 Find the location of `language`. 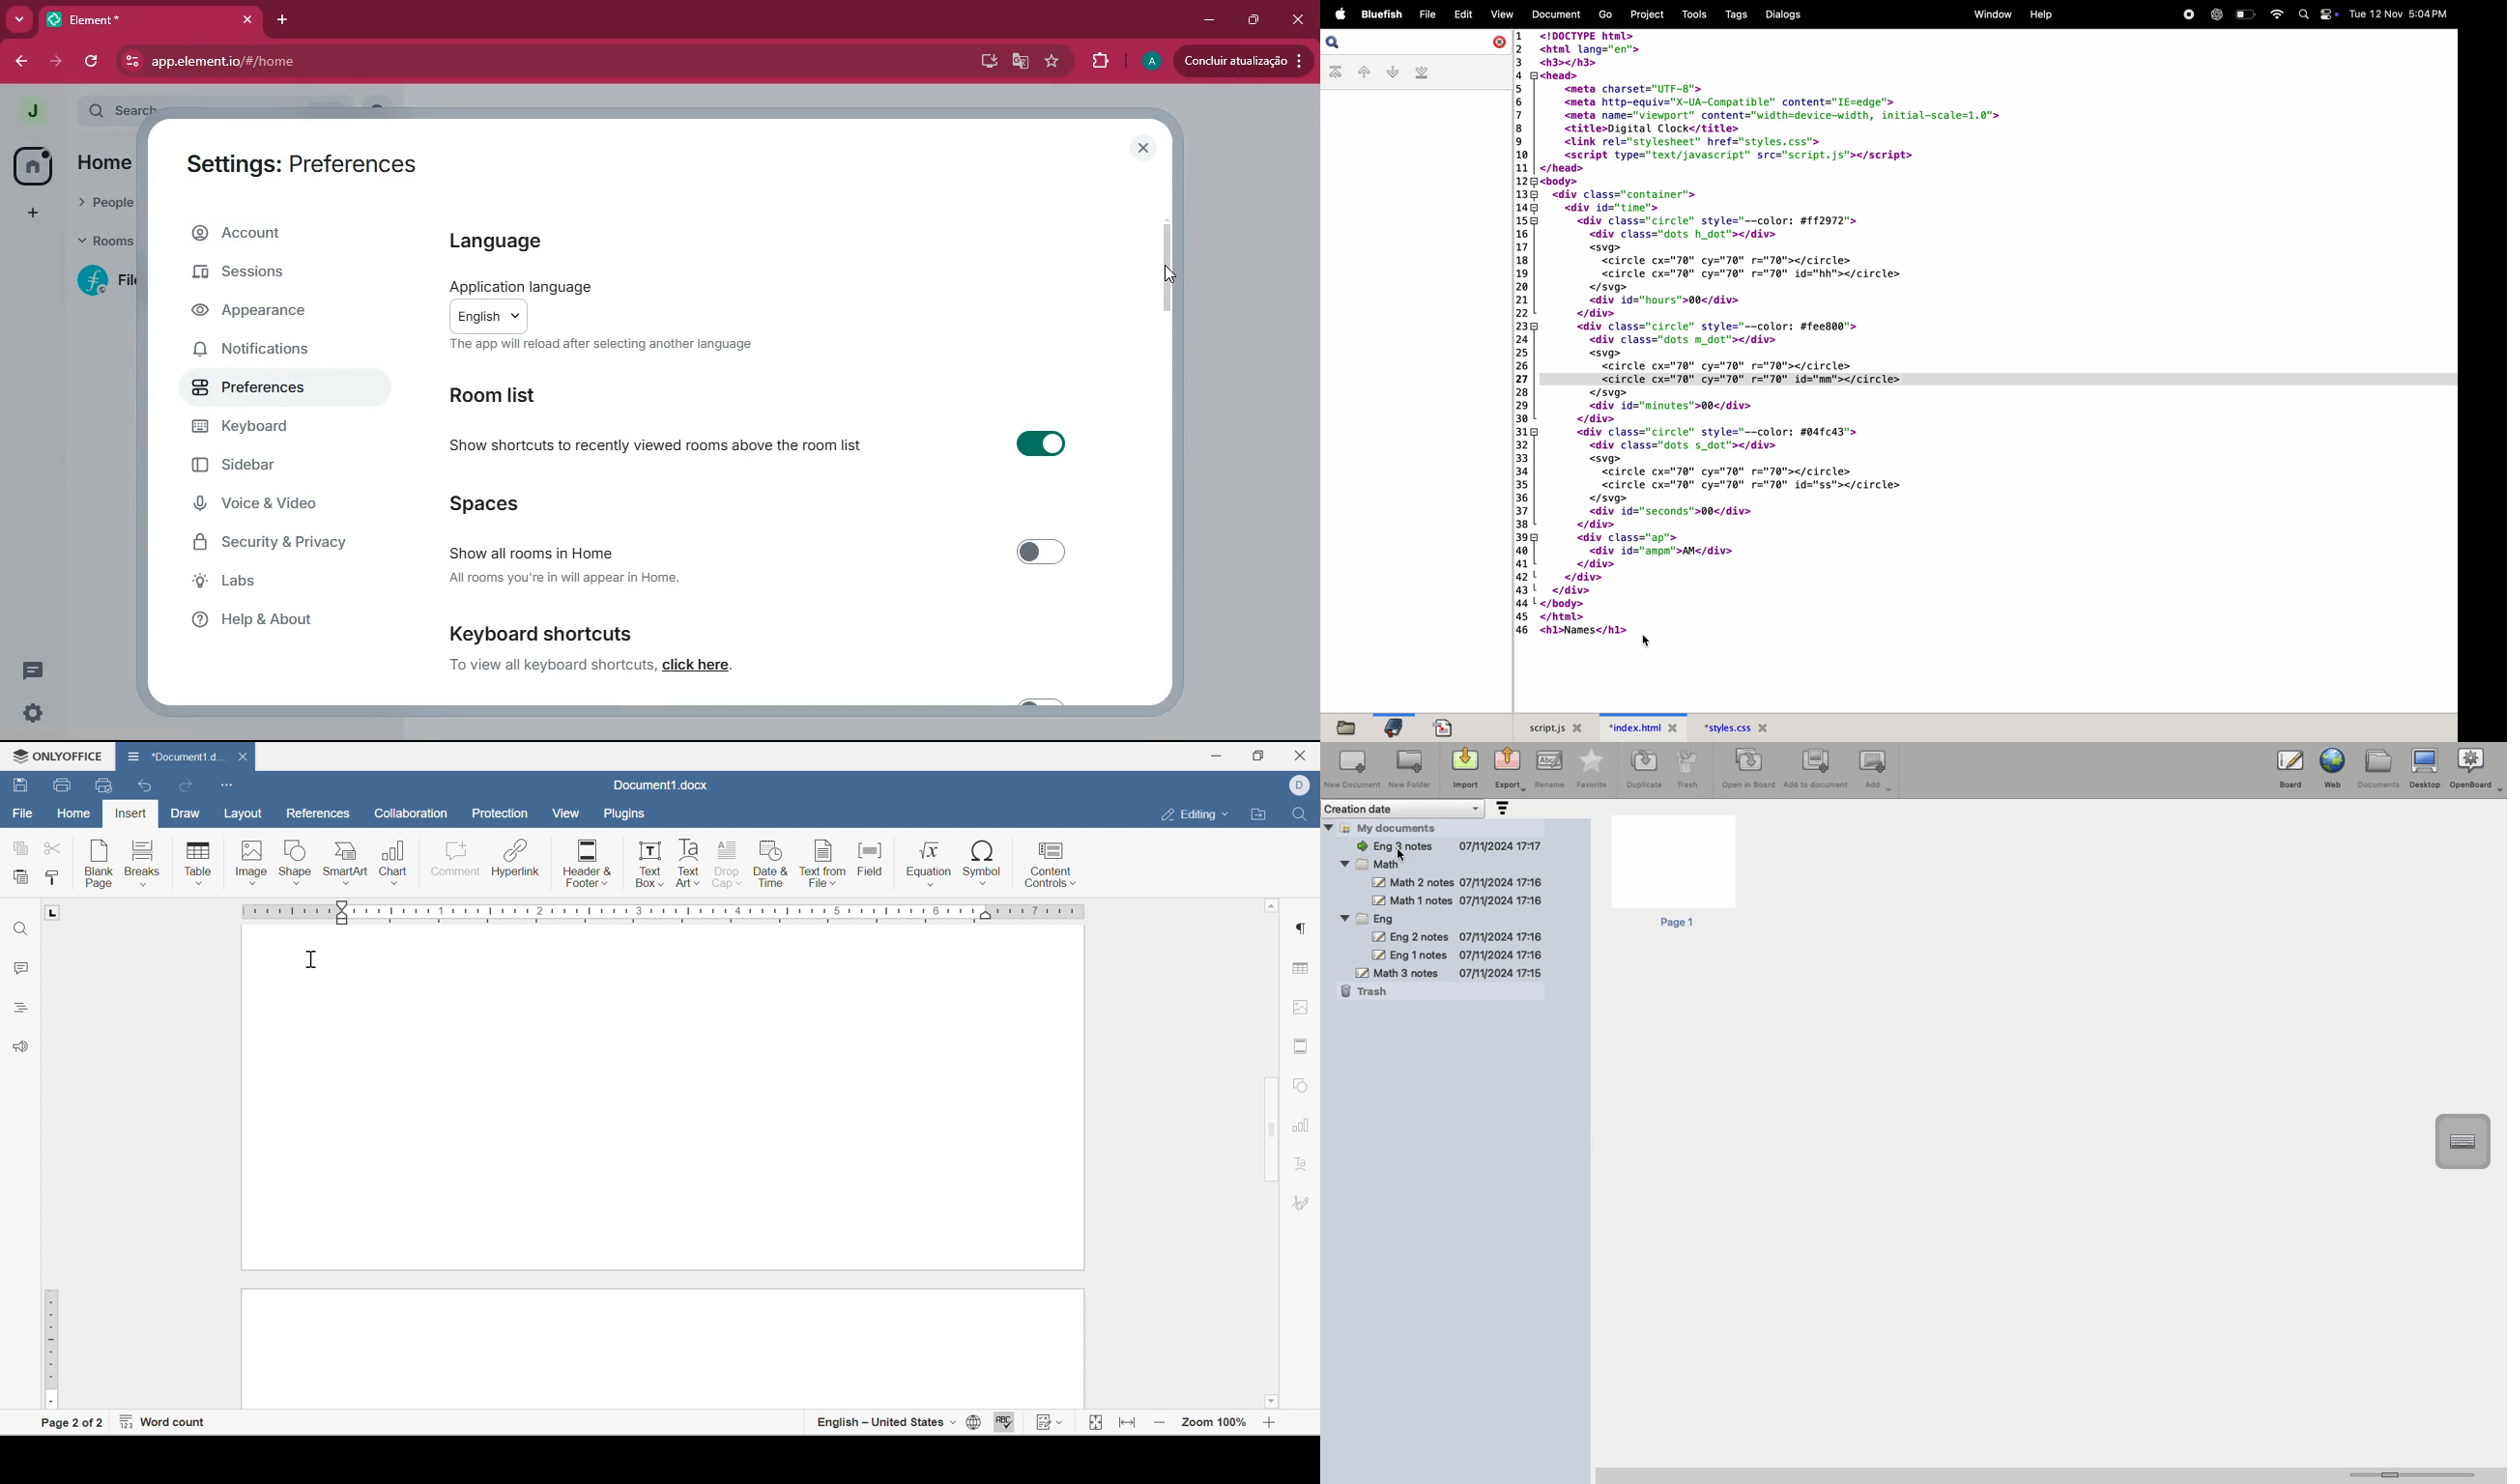

language is located at coordinates (517, 244).